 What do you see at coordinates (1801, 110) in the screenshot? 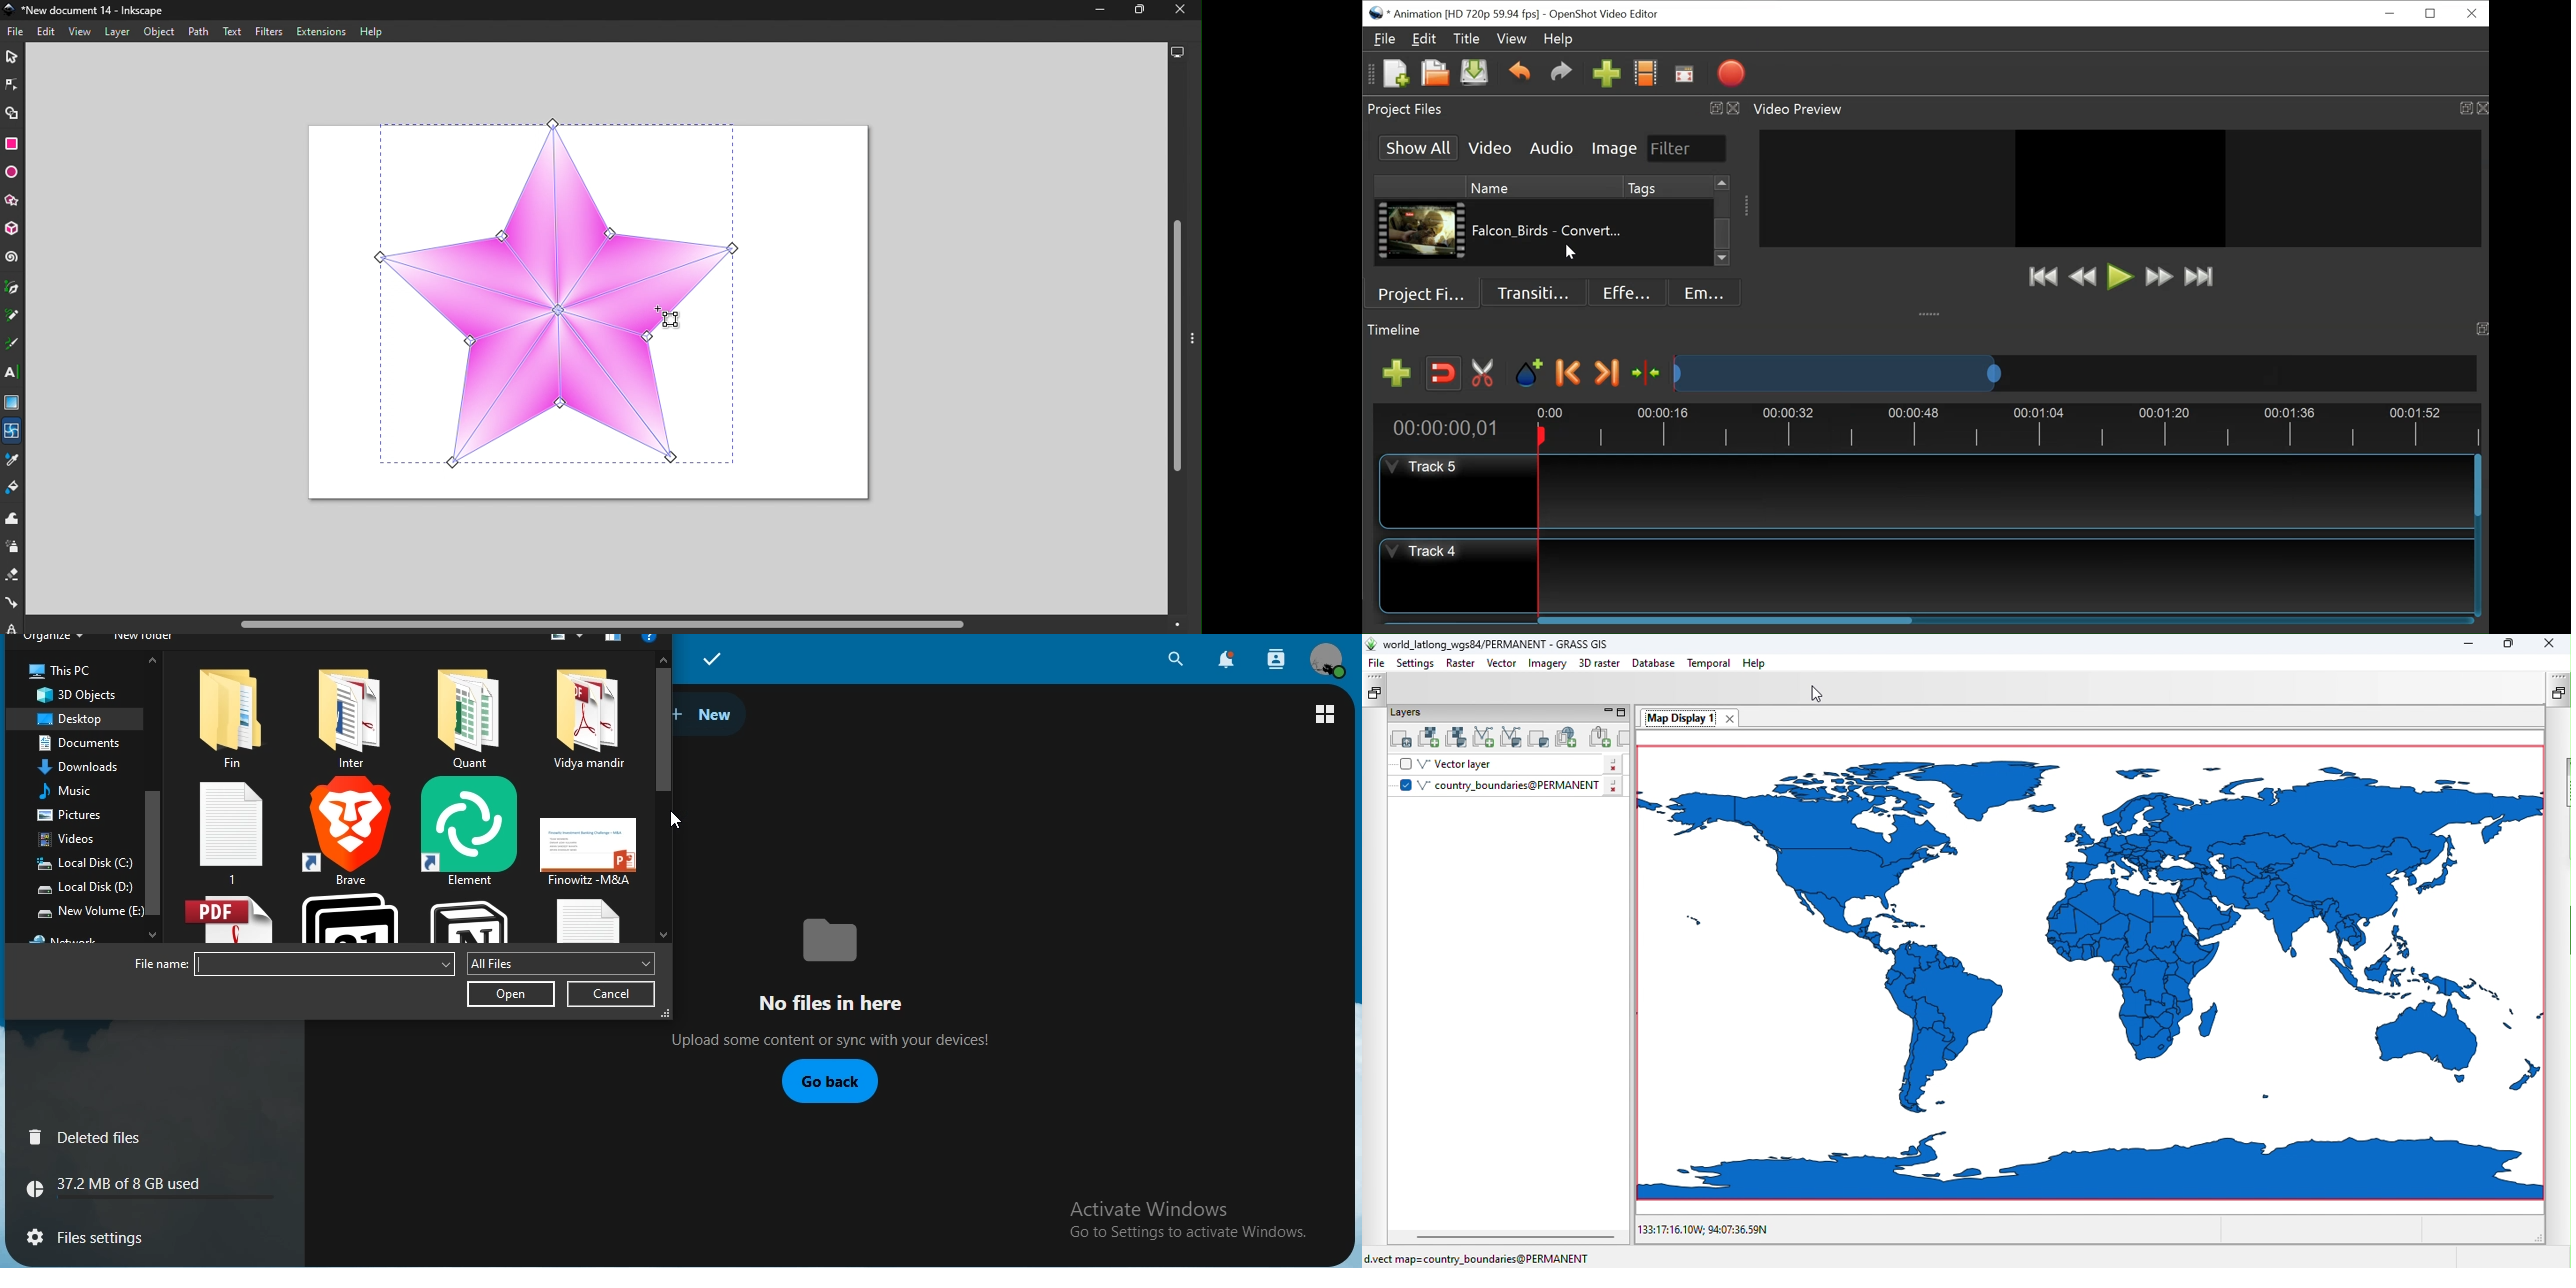
I see `Video Preview Panel` at bounding box center [1801, 110].